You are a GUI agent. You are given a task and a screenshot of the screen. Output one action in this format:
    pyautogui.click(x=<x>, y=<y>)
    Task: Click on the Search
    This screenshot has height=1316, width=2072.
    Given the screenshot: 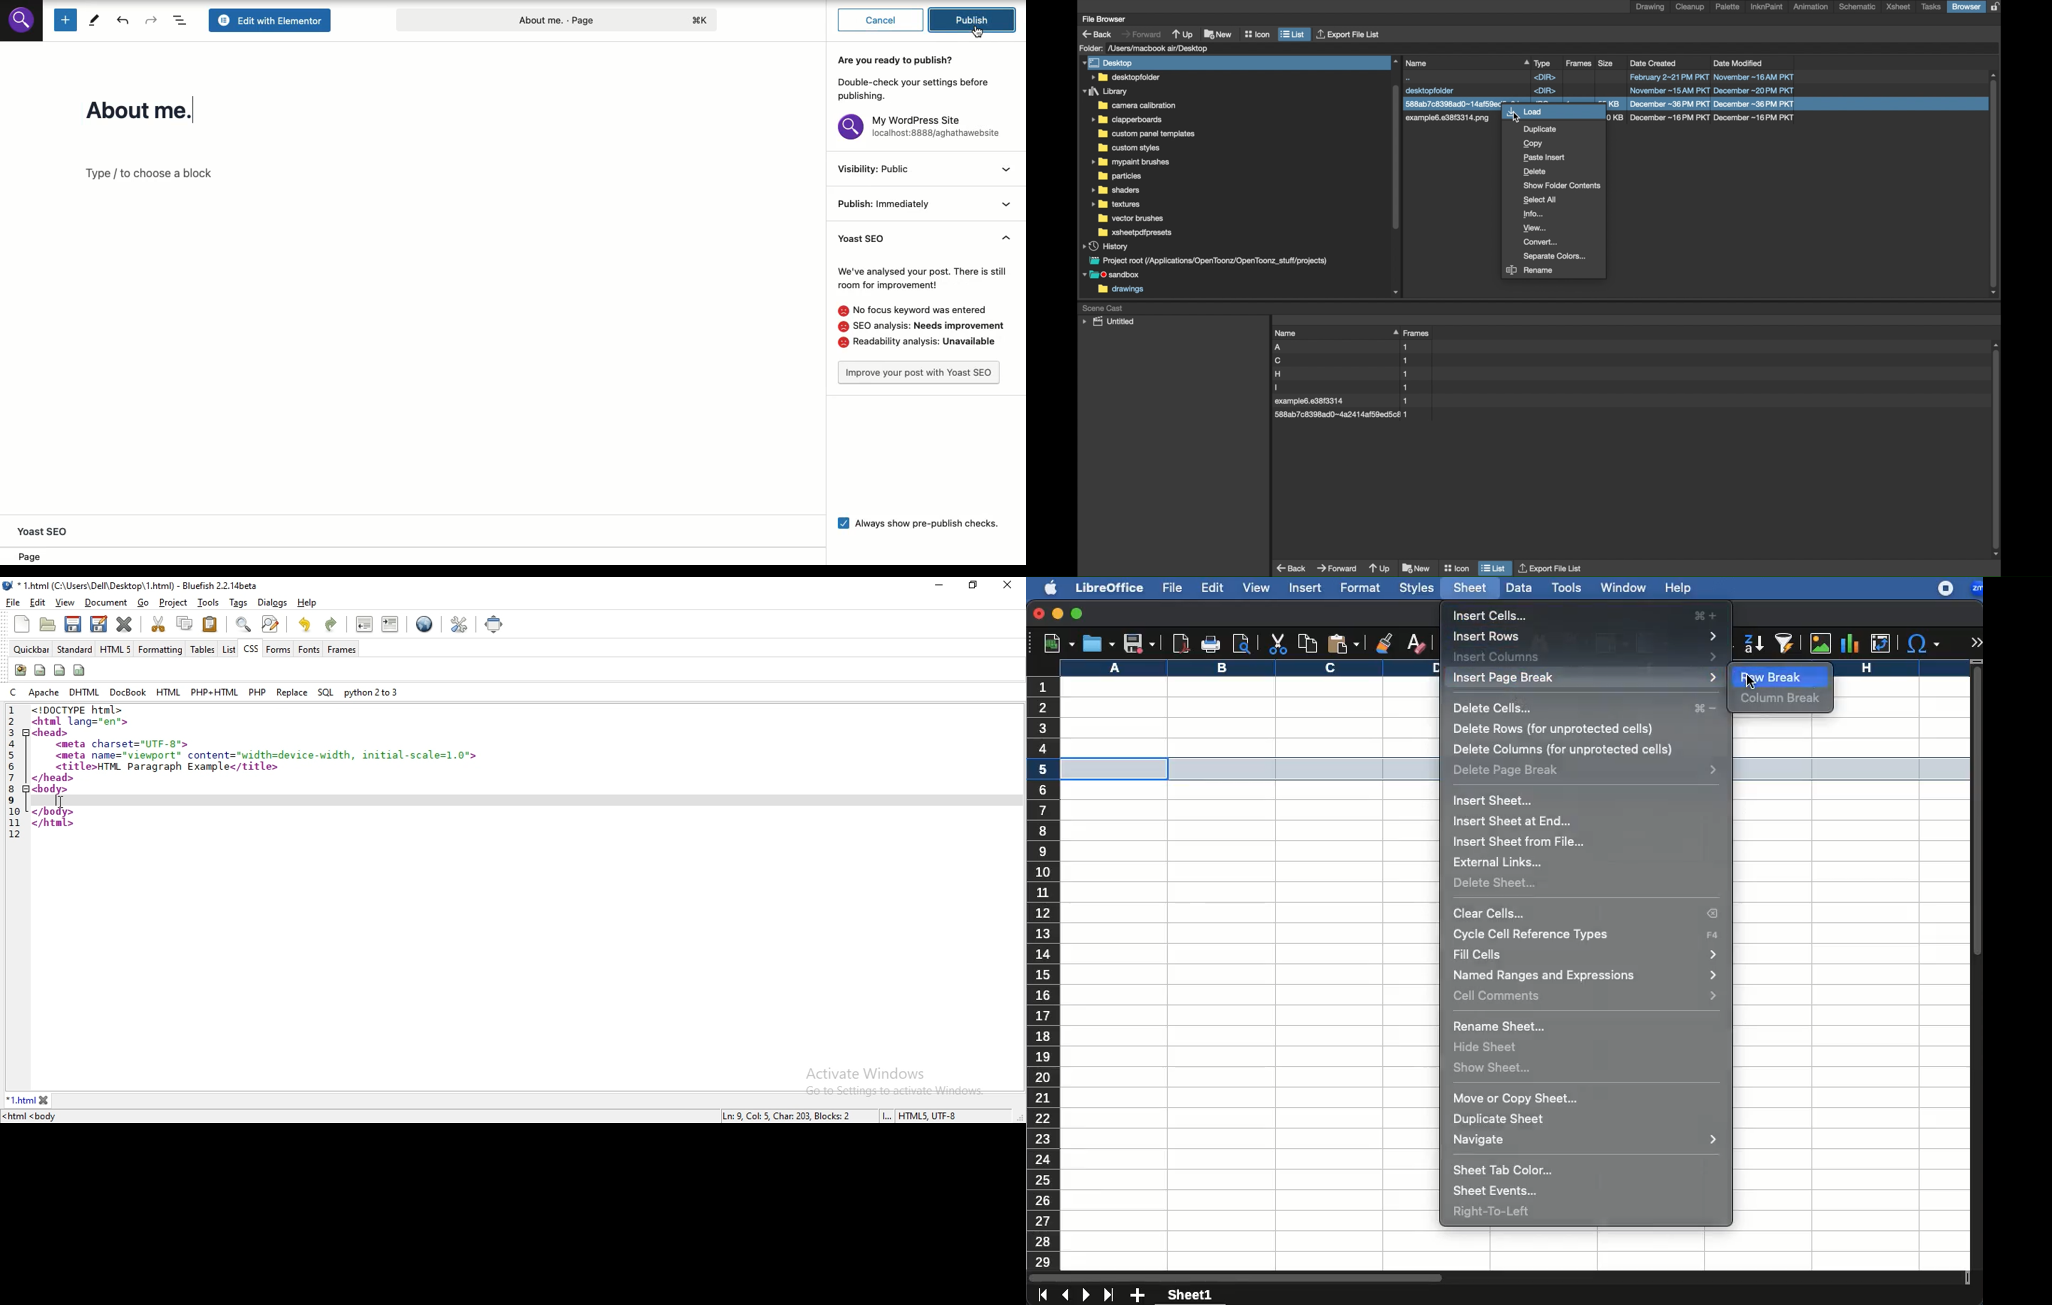 What is the action you would take?
    pyautogui.click(x=21, y=19)
    